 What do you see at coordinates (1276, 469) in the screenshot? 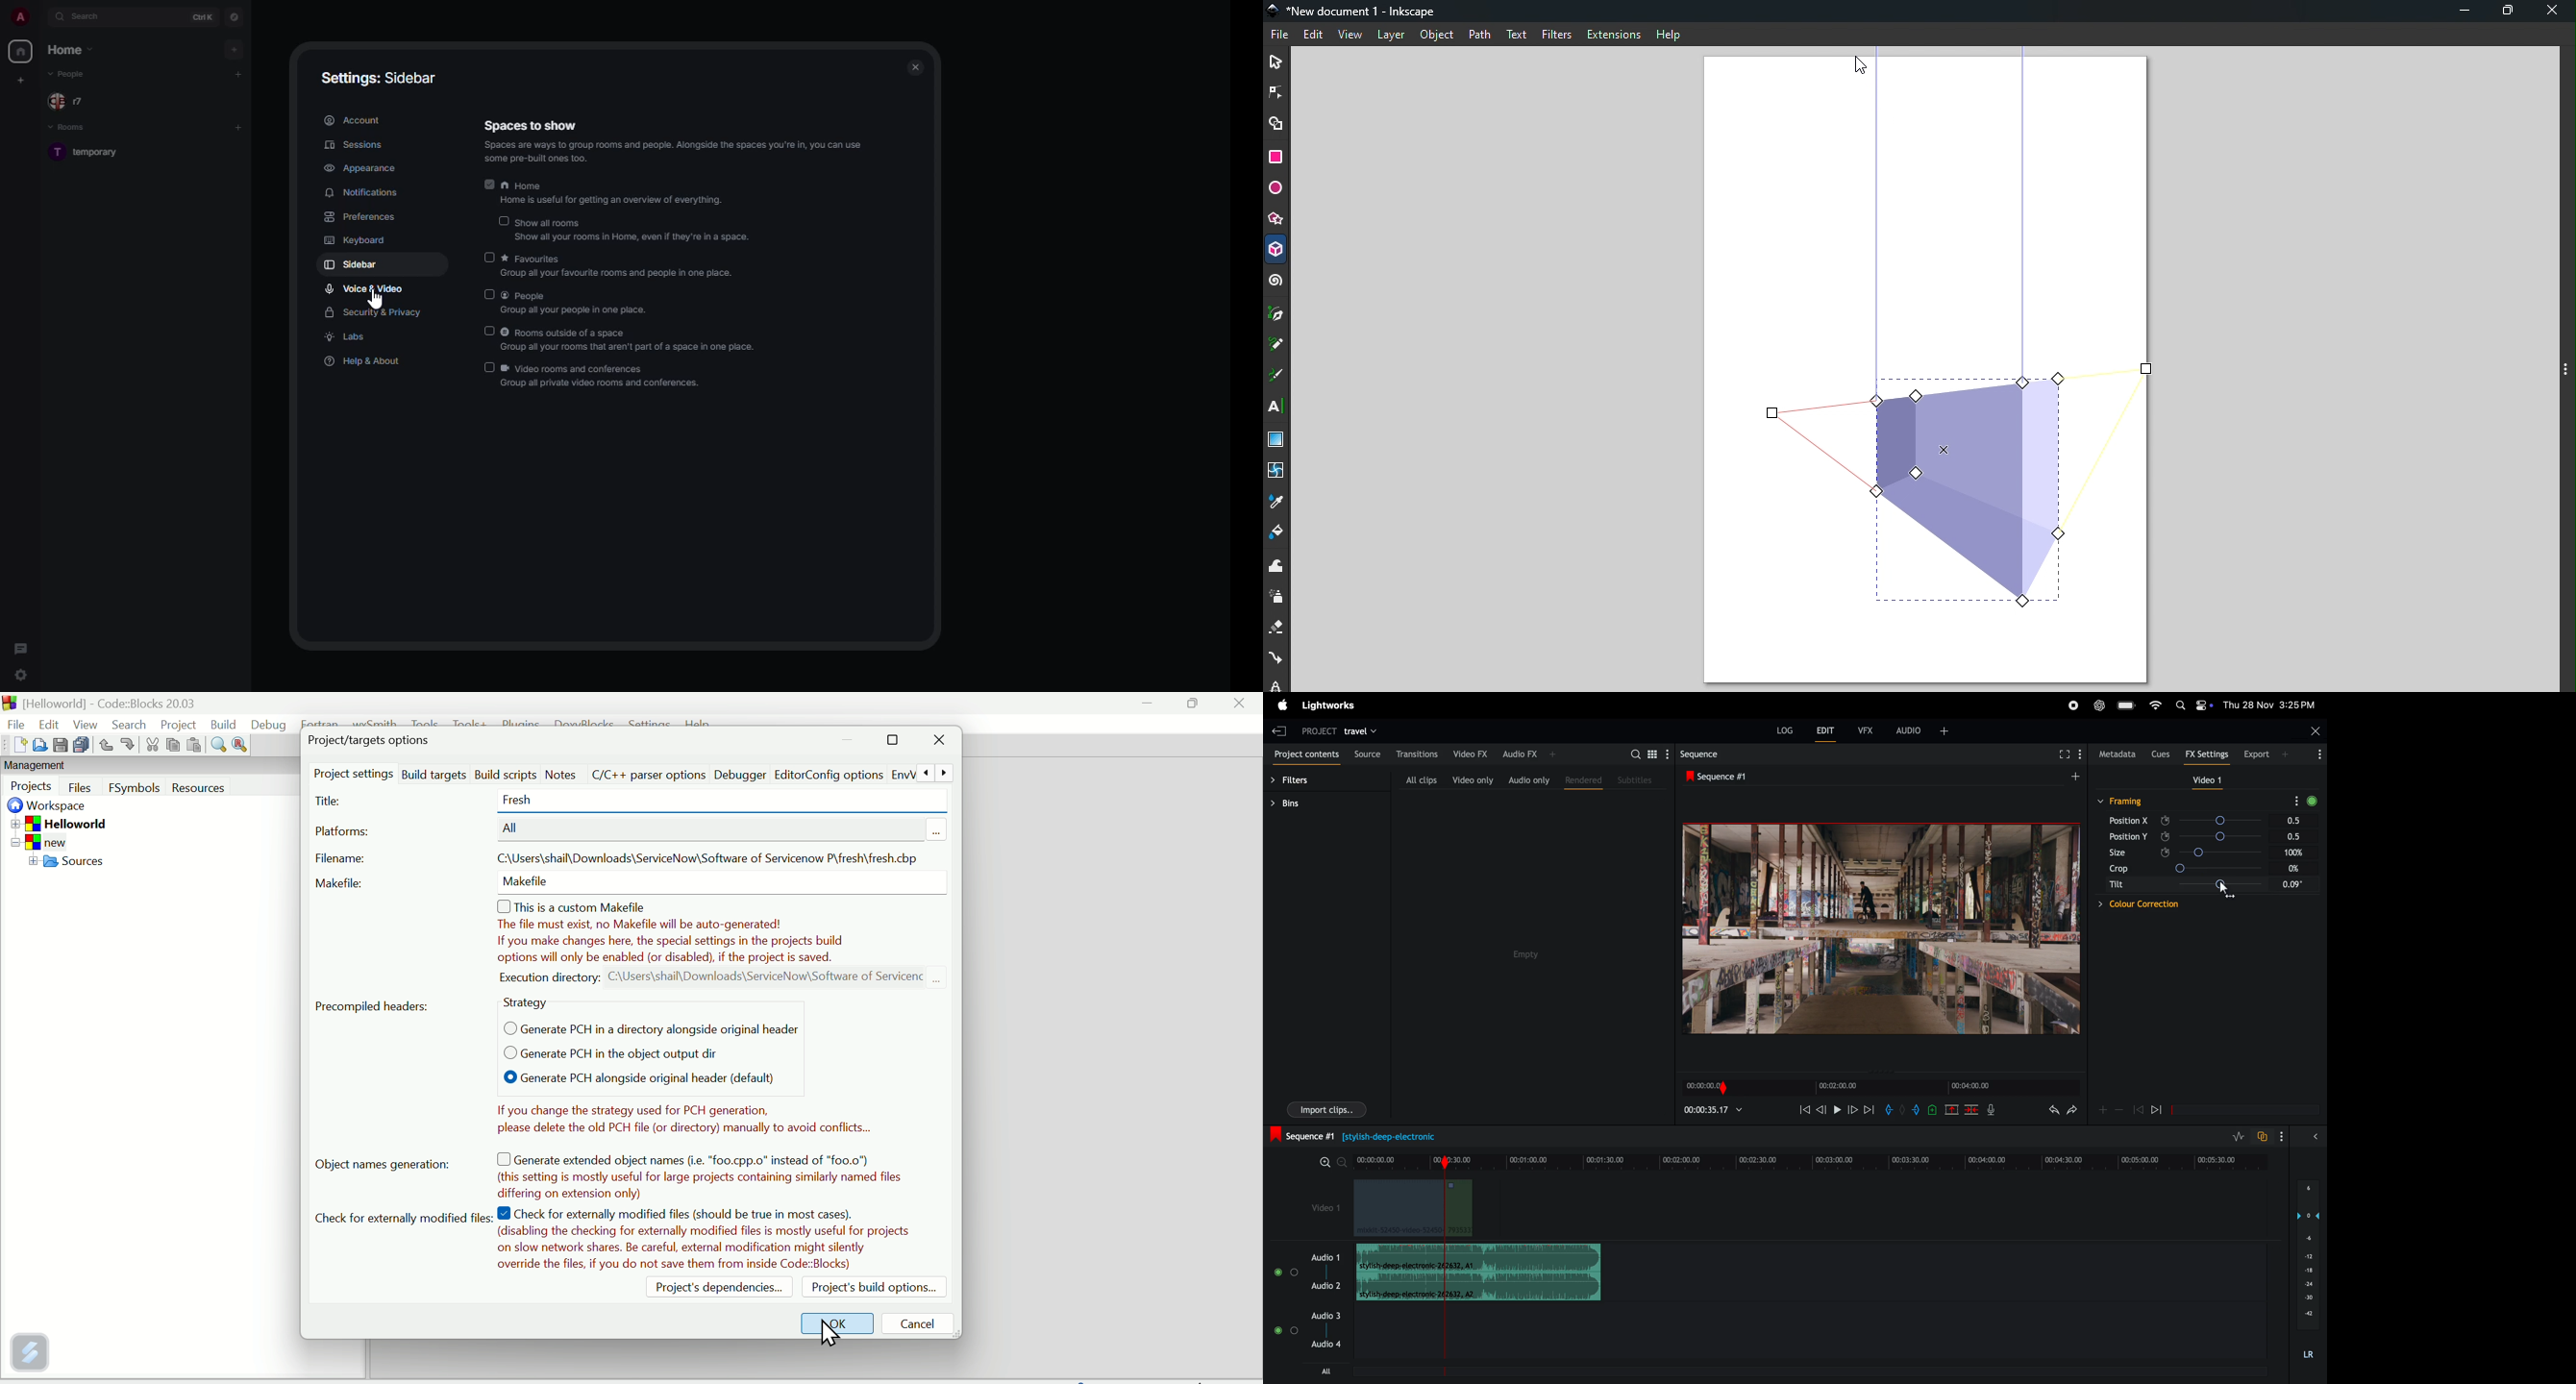
I see `Mesh tool` at bounding box center [1276, 469].